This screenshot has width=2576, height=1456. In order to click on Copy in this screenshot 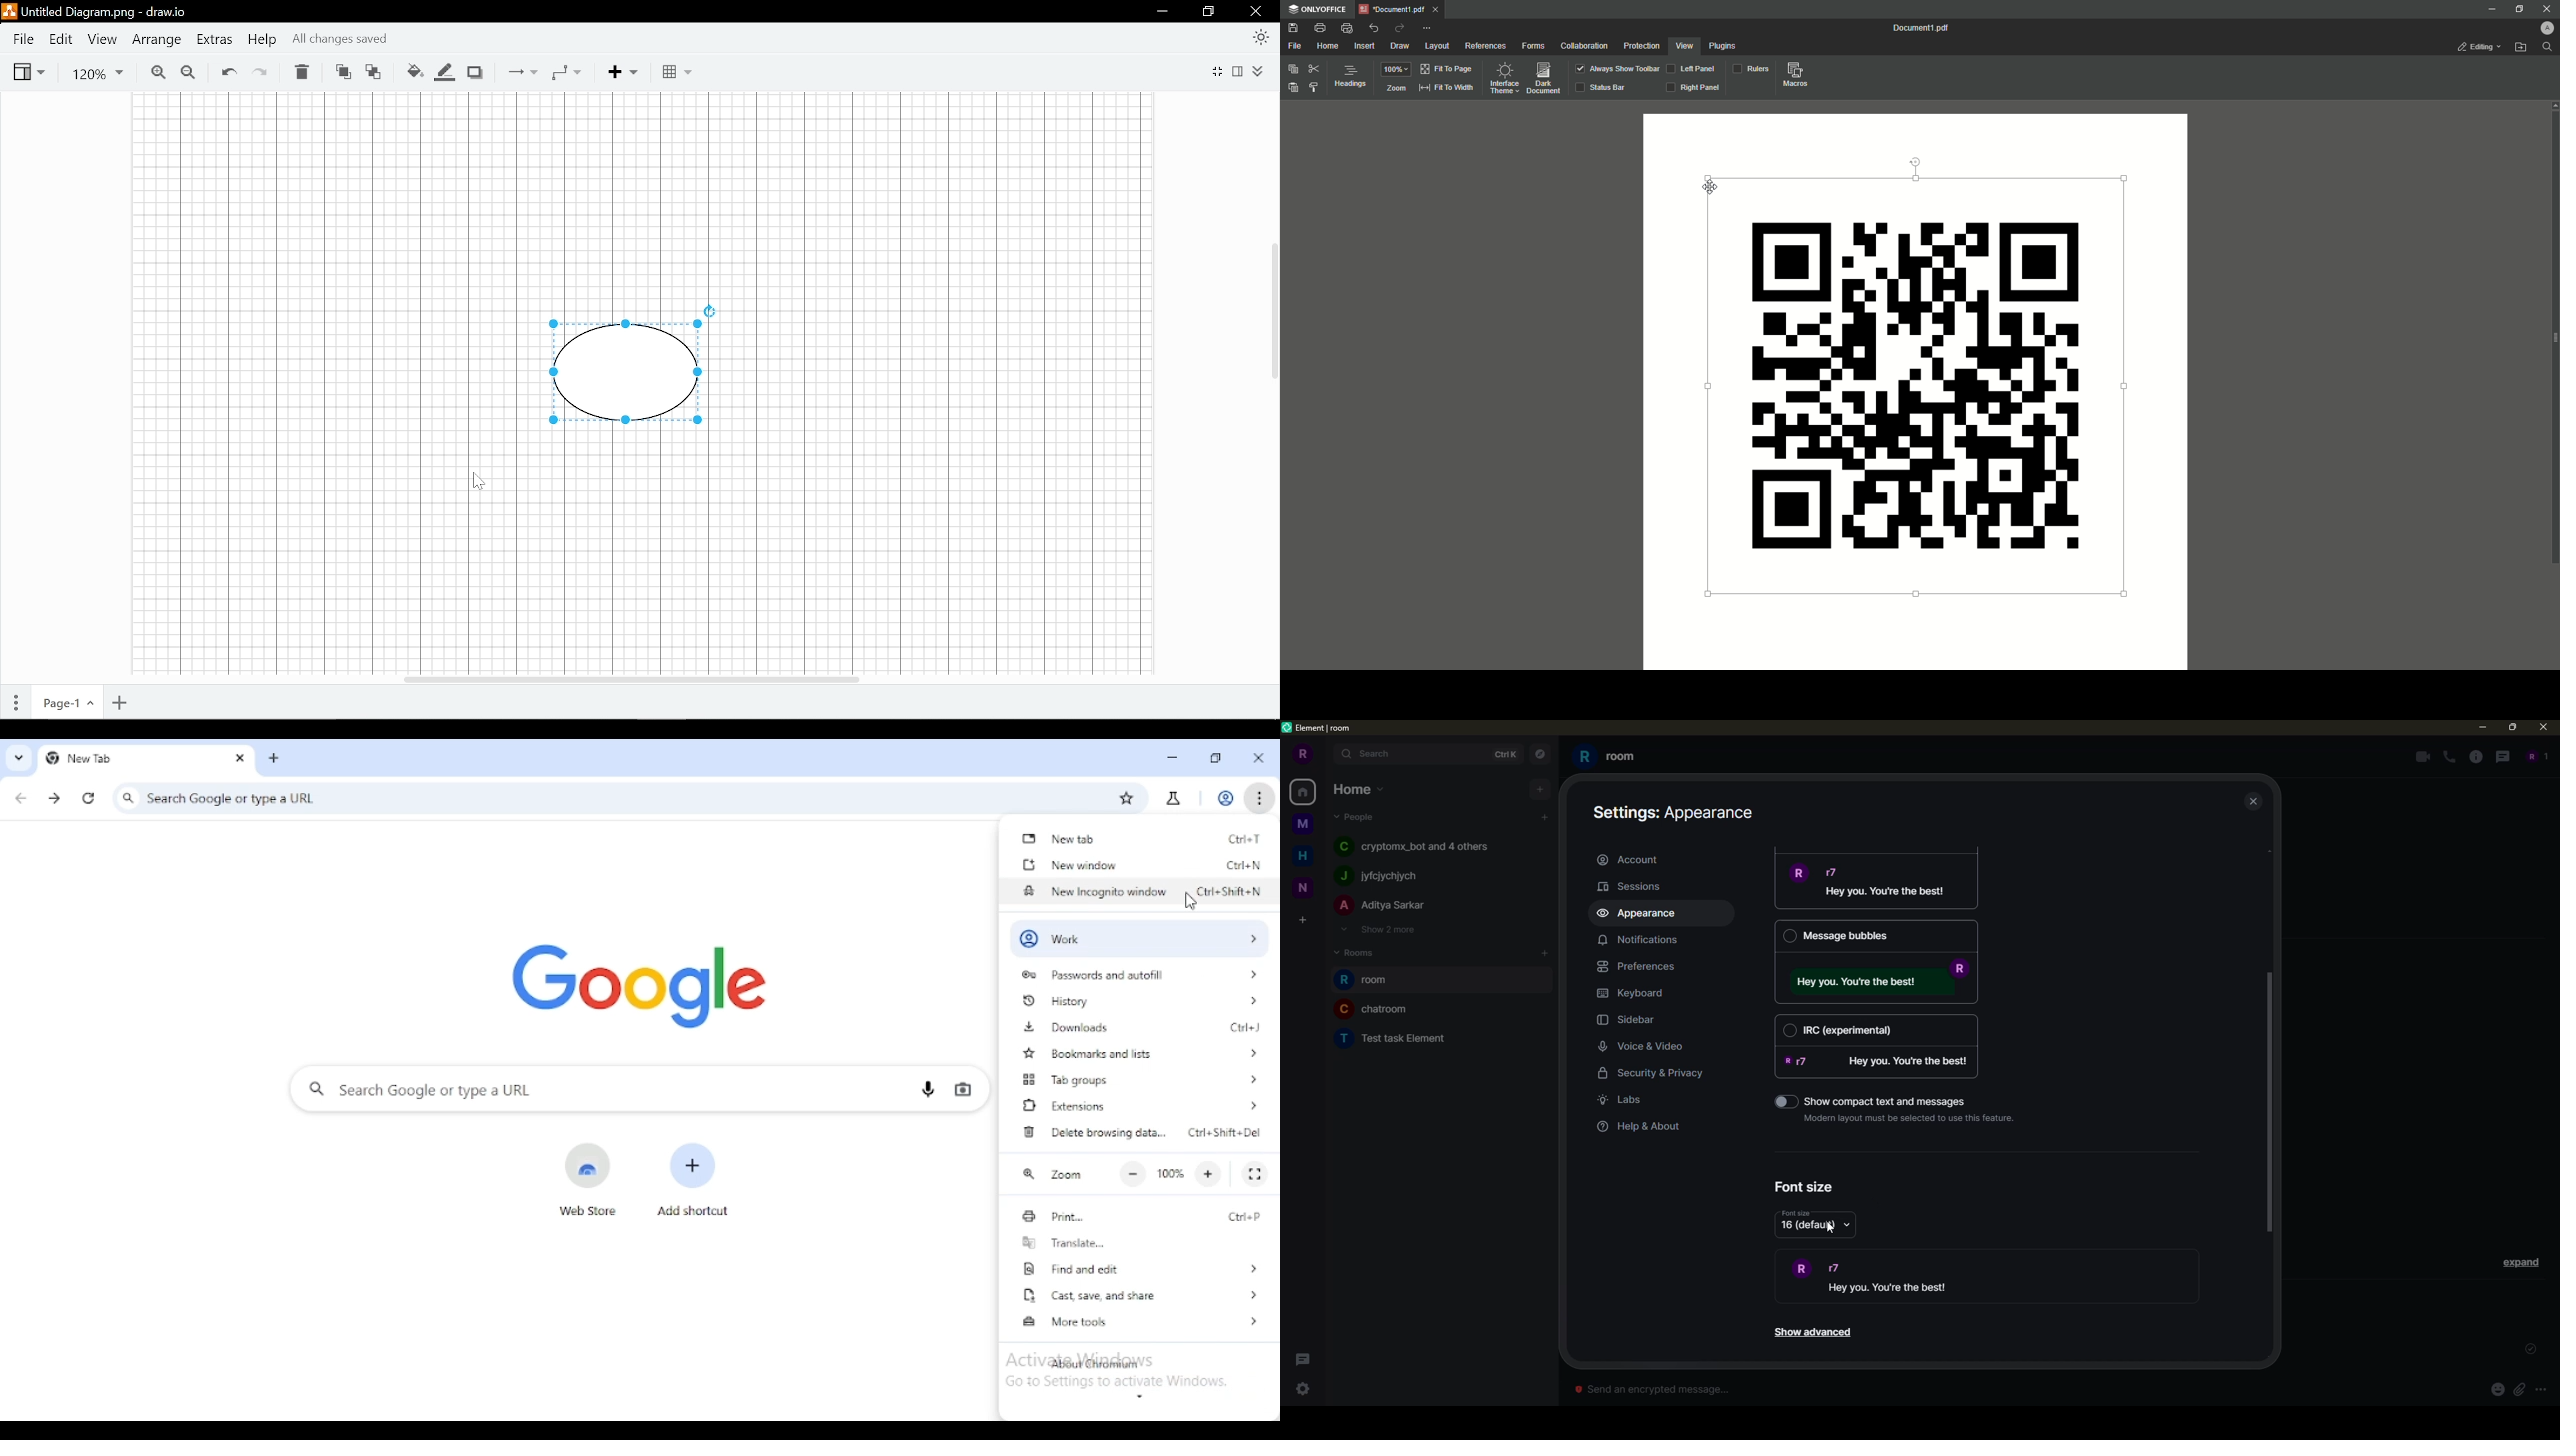, I will do `click(1291, 69)`.